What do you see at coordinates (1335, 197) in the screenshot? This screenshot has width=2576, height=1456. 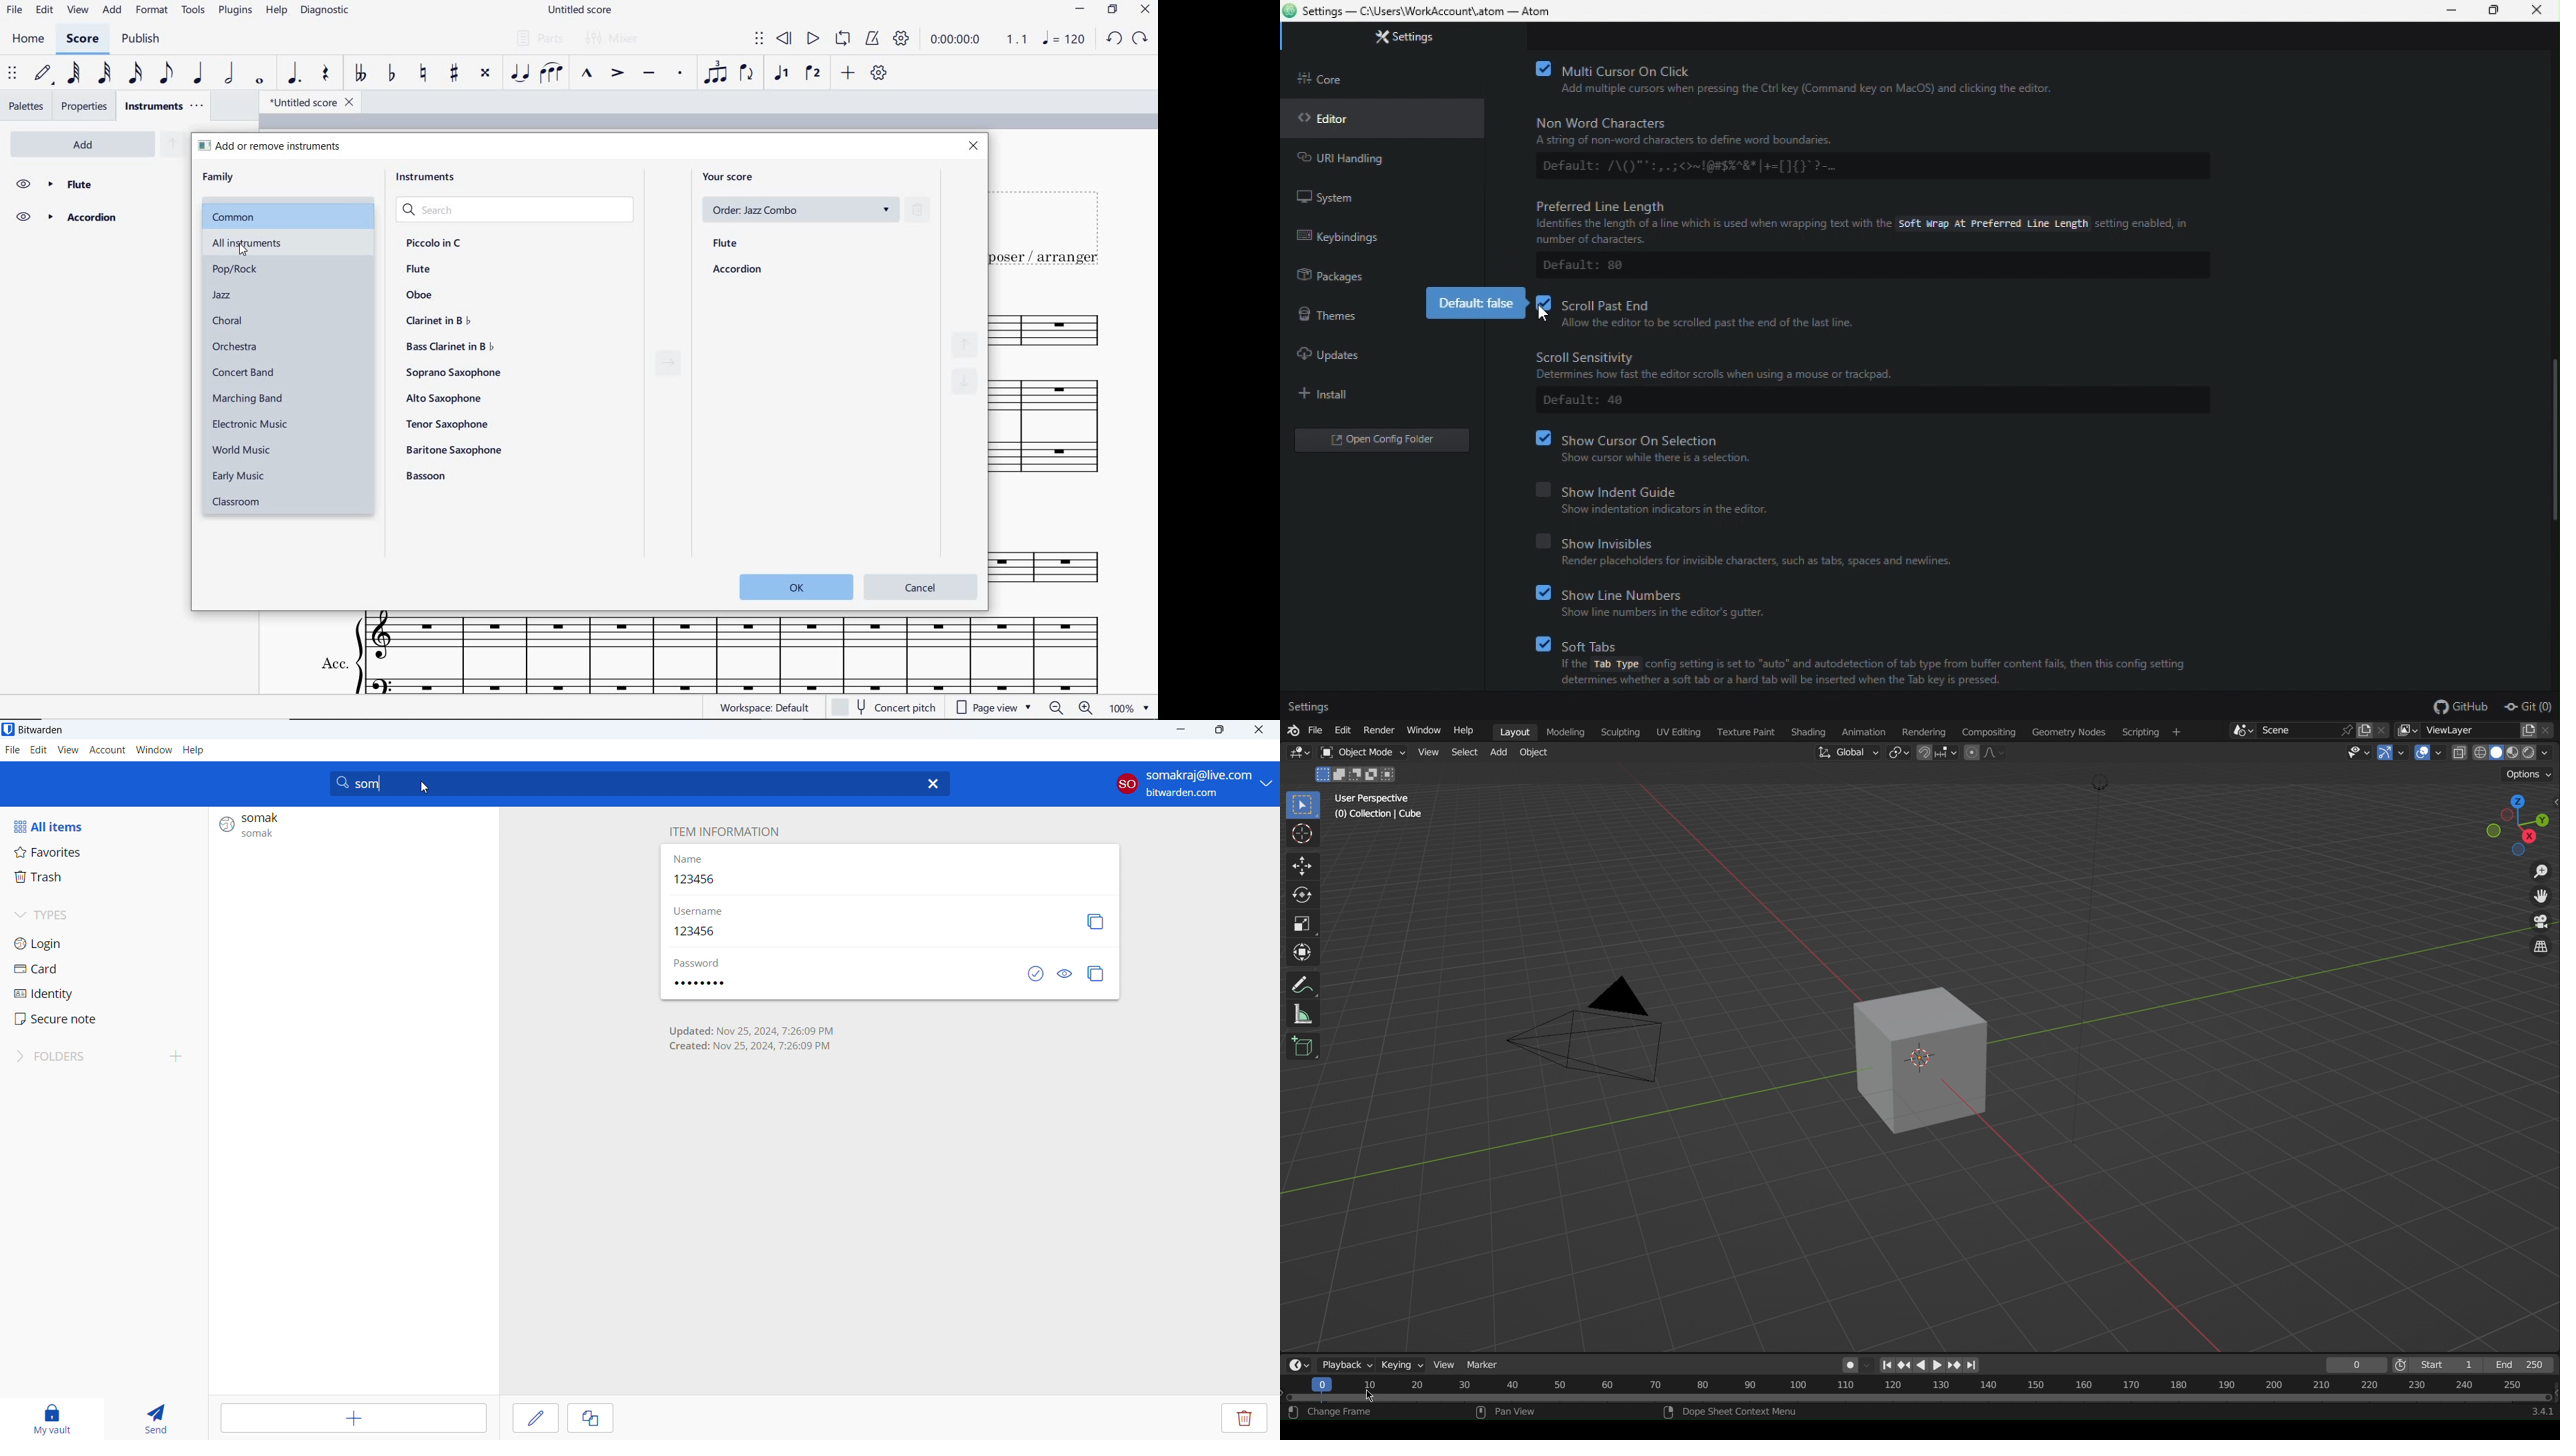 I see `System` at bounding box center [1335, 197].